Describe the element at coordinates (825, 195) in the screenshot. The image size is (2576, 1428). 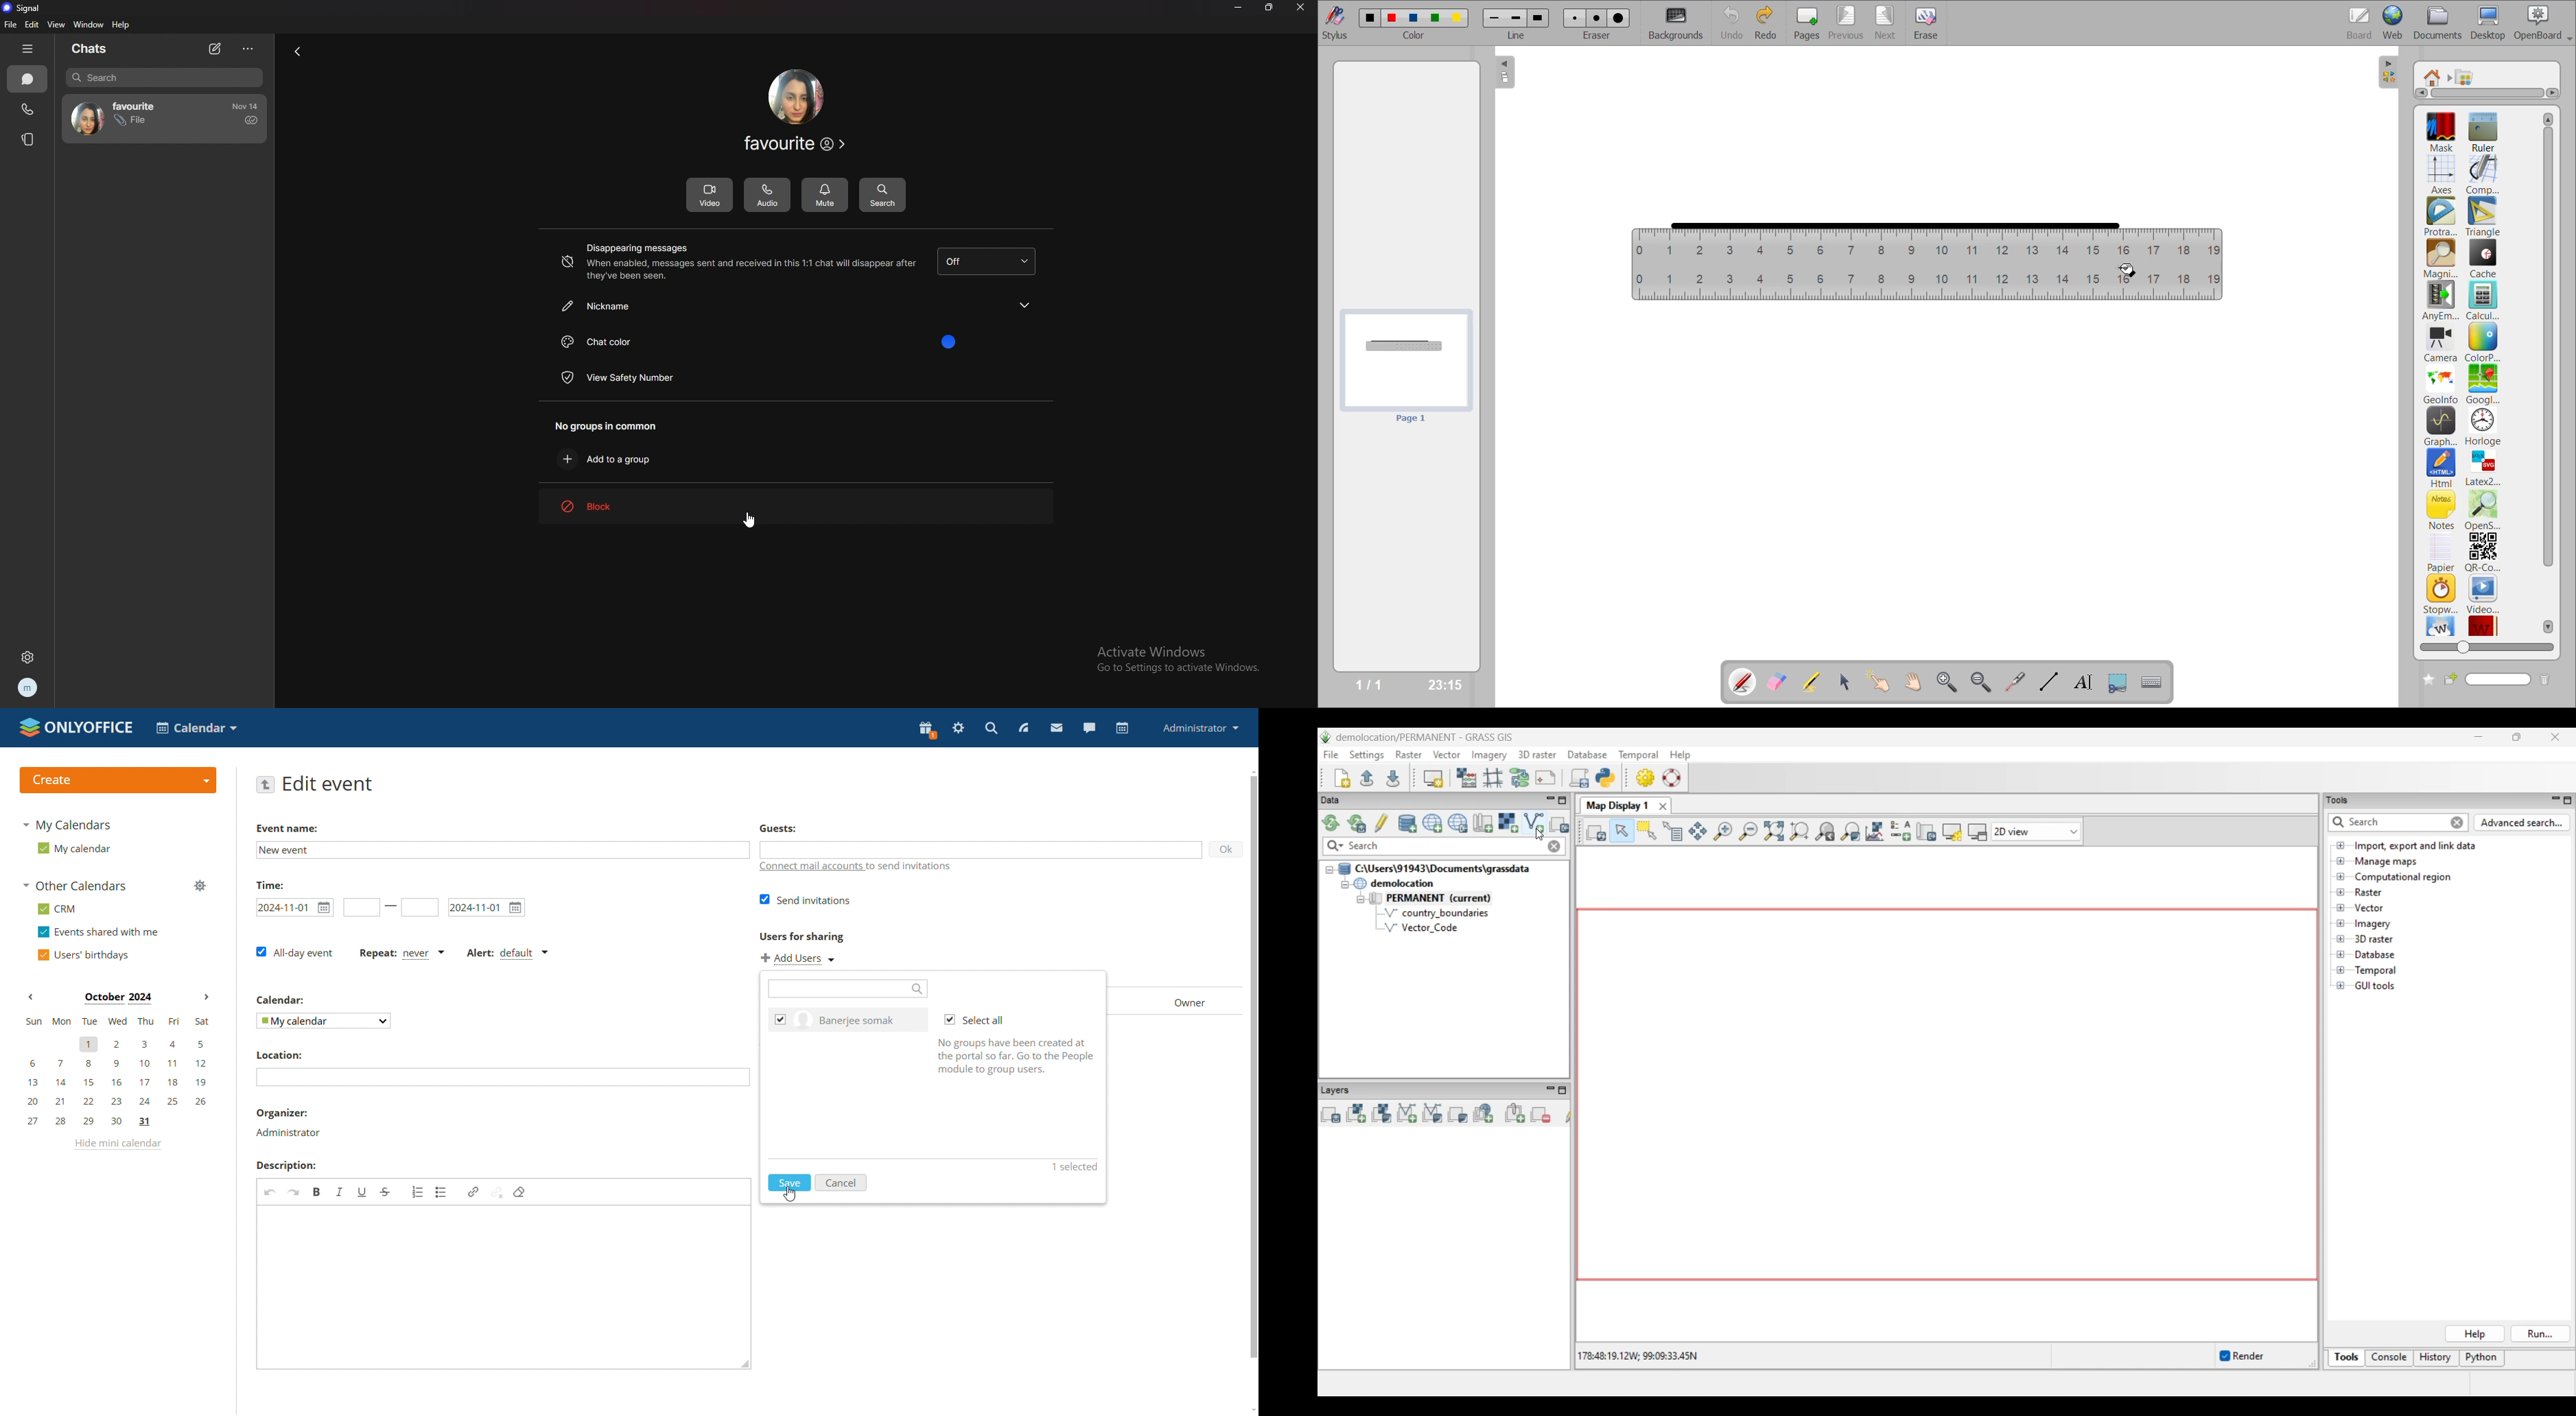
I see `mute` at that location.